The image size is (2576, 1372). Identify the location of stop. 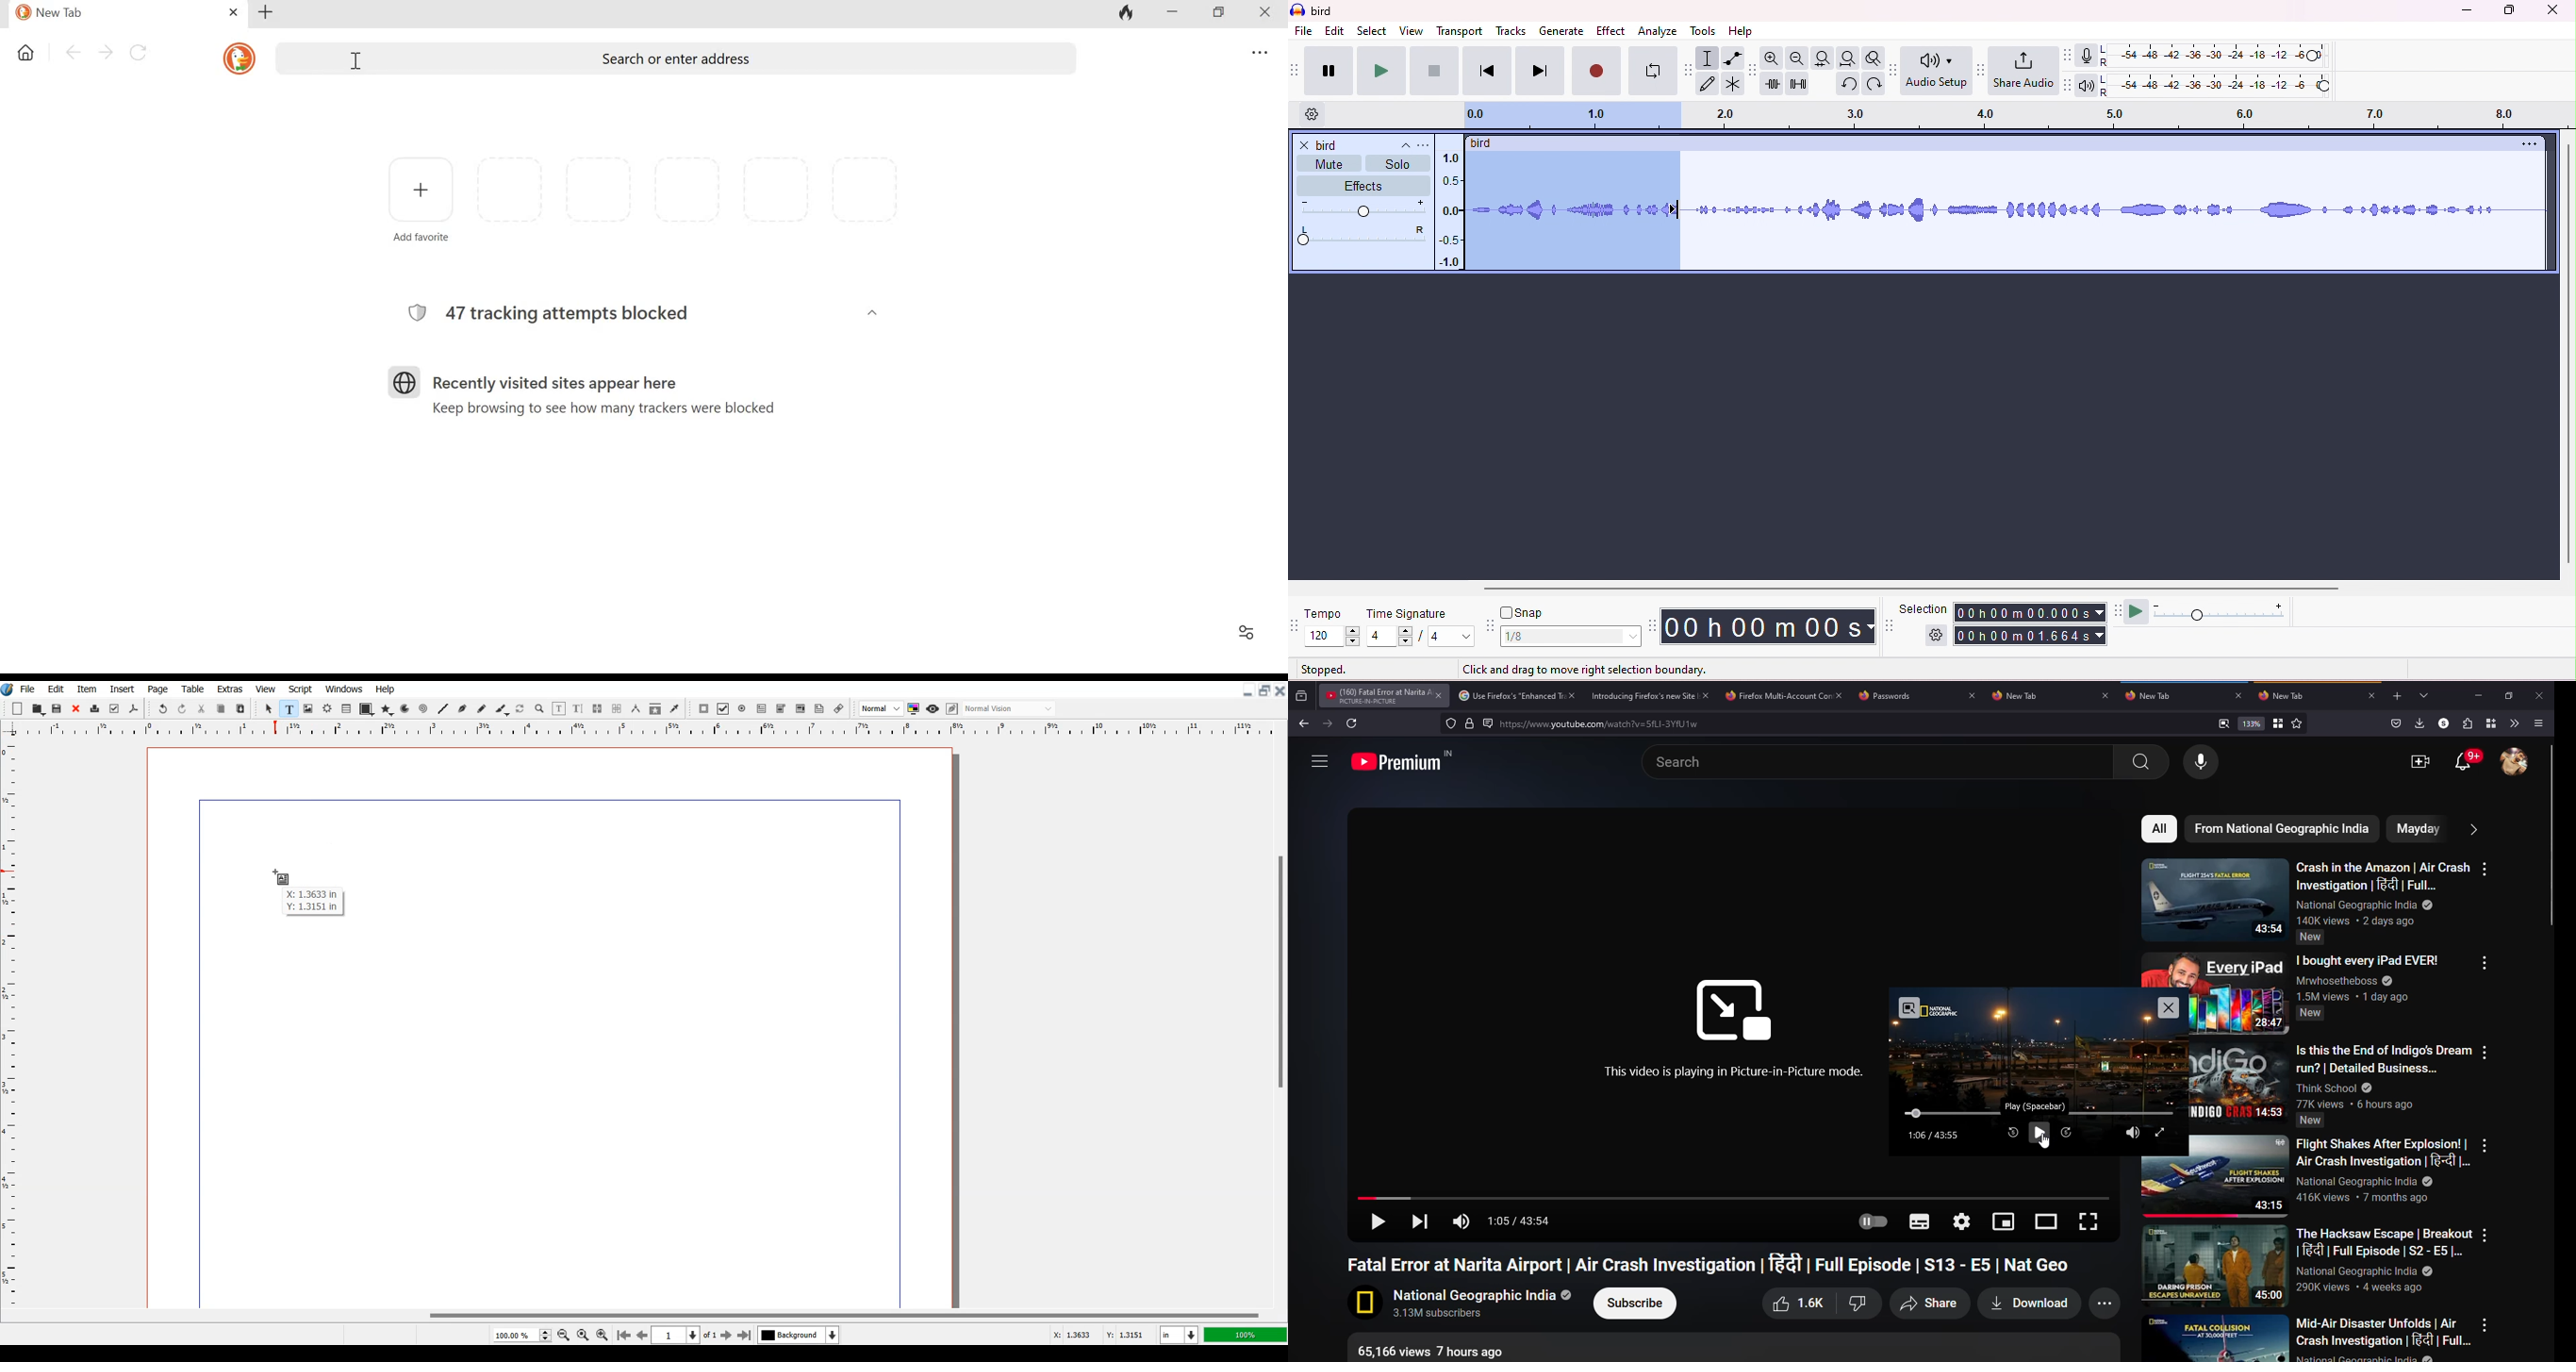
(1434, 71).